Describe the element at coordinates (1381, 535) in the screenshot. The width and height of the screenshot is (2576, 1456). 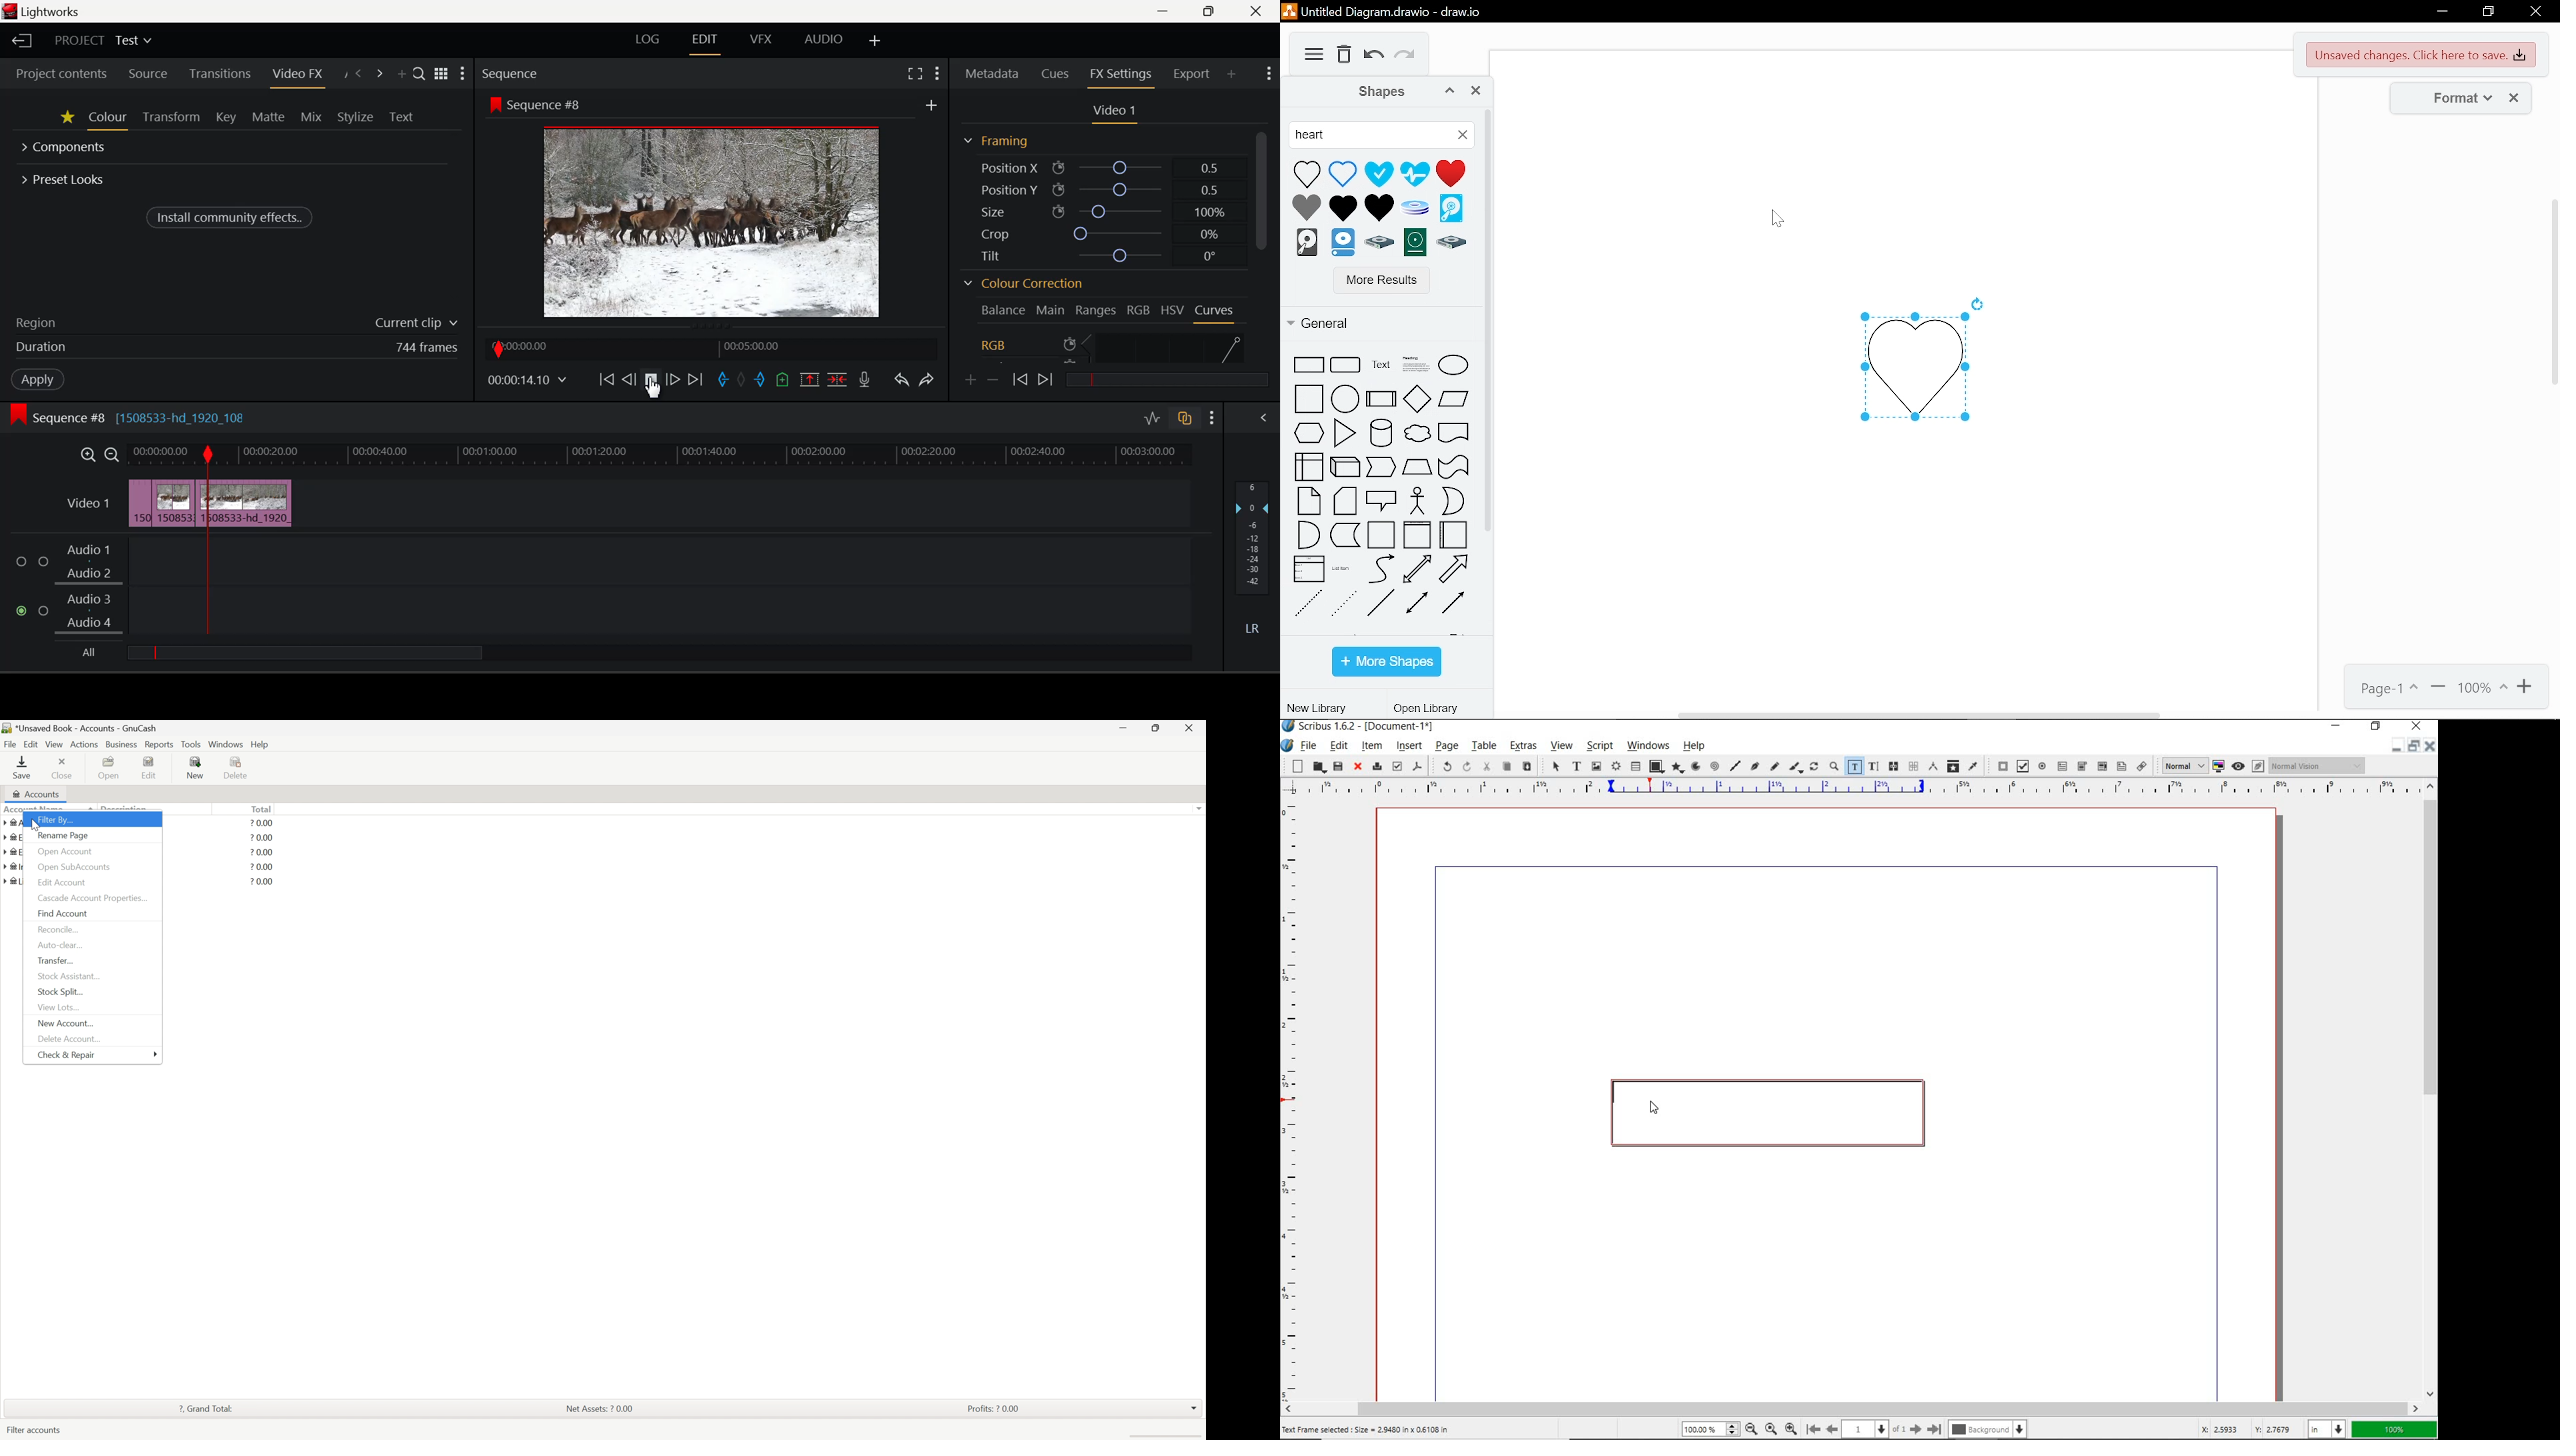
I see `container` at that location.